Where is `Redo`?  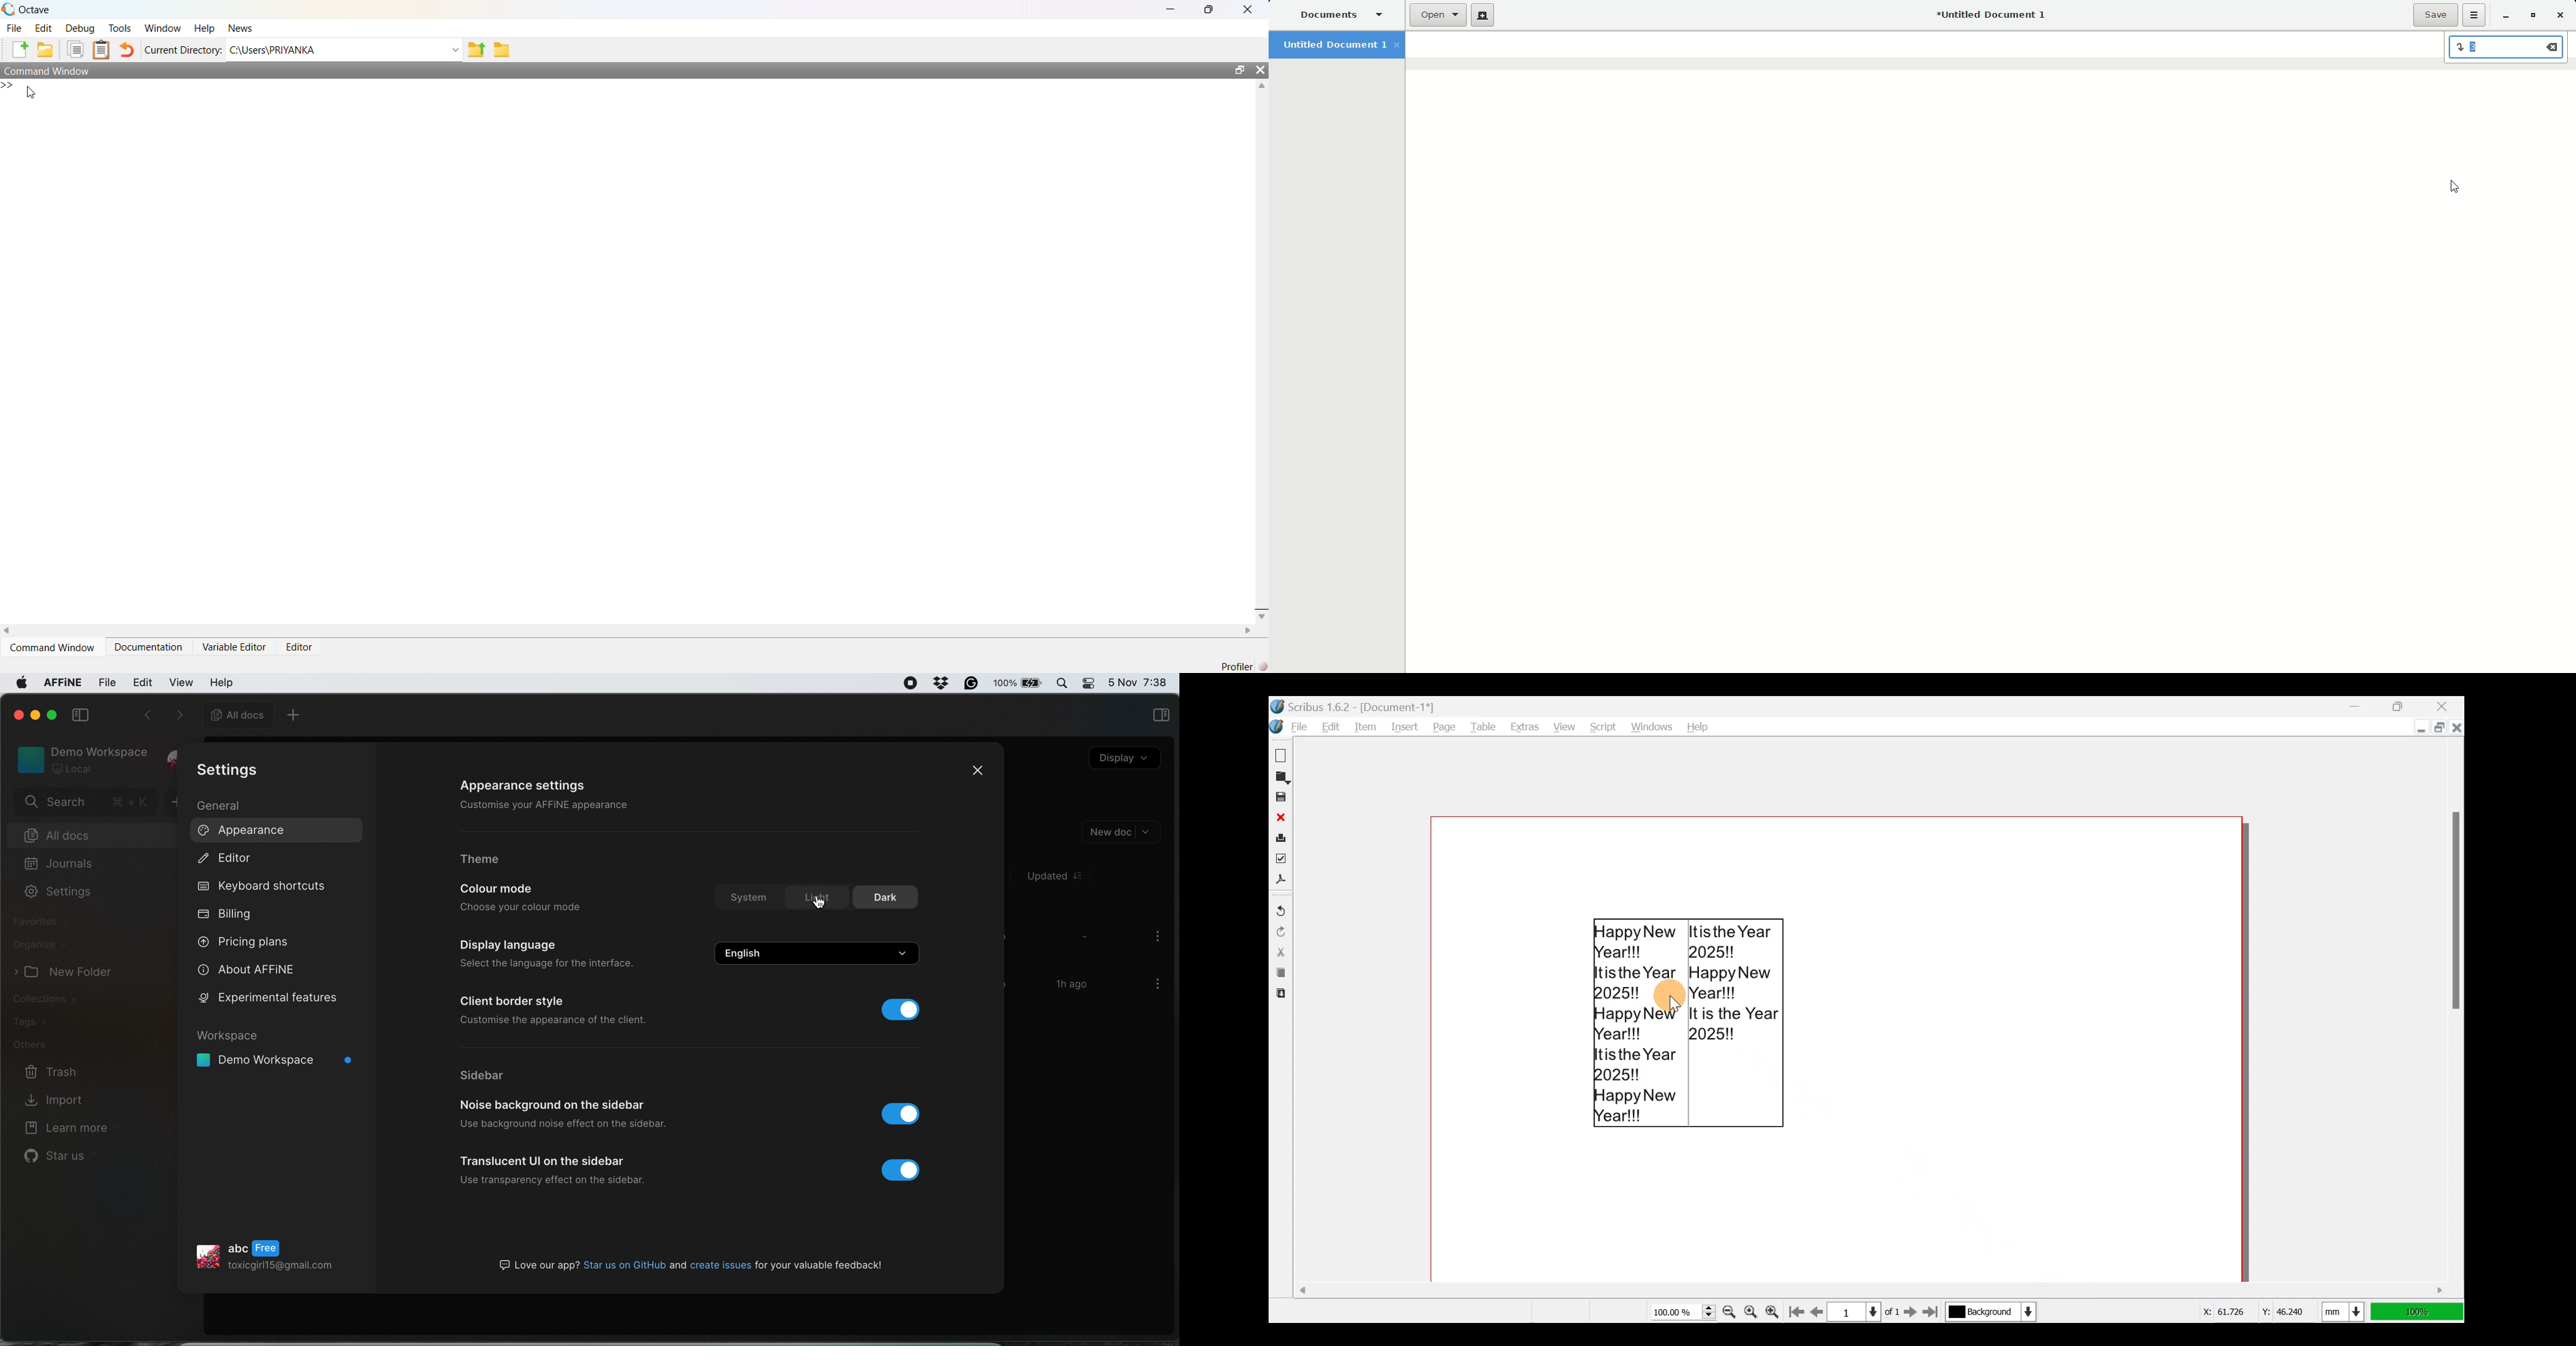 Redo is located at coordinates (1281, 930).